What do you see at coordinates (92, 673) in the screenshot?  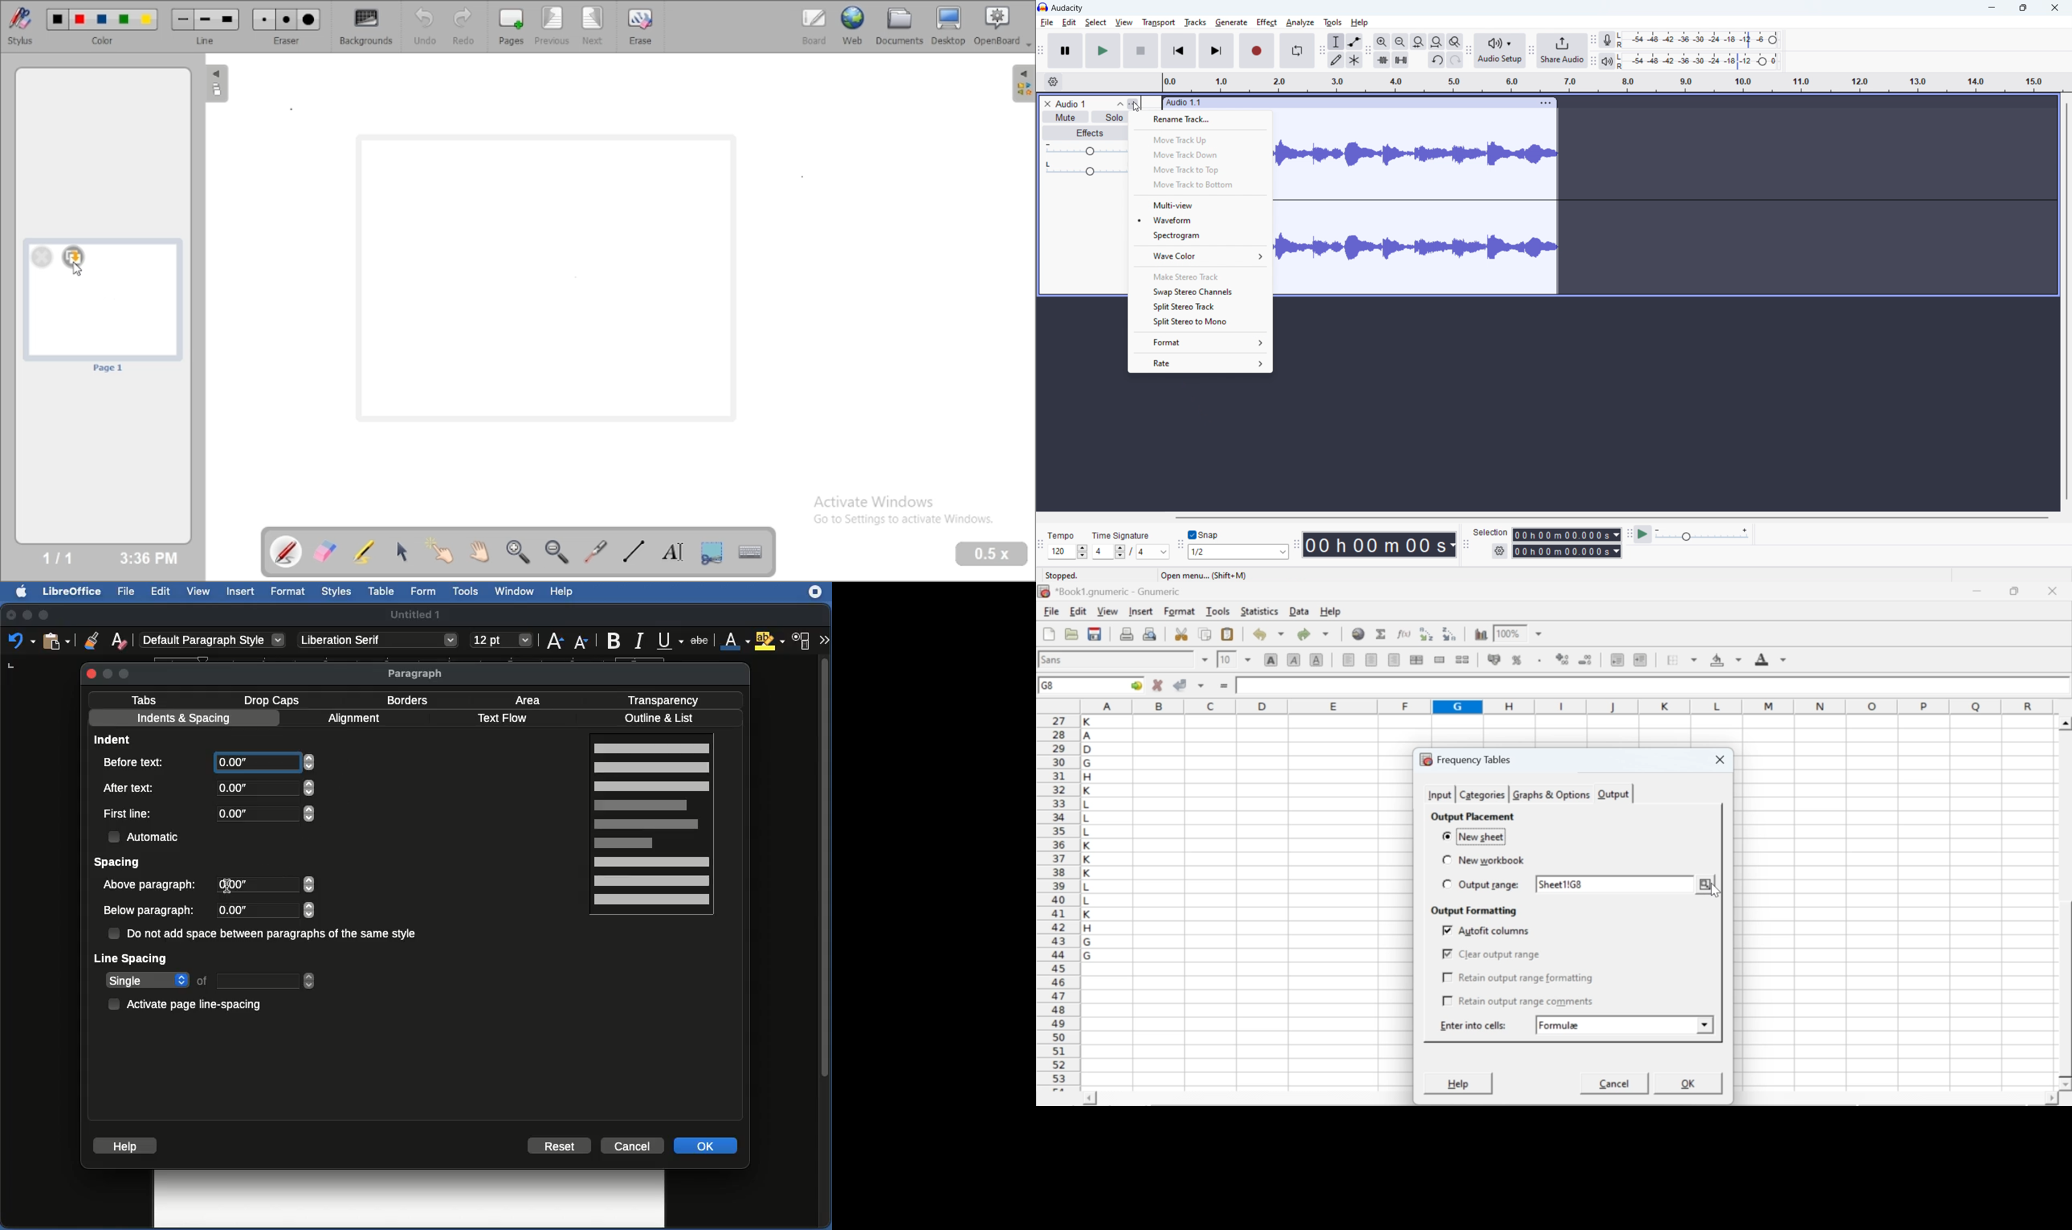 I see `Close` at bounding box center [92, 673].